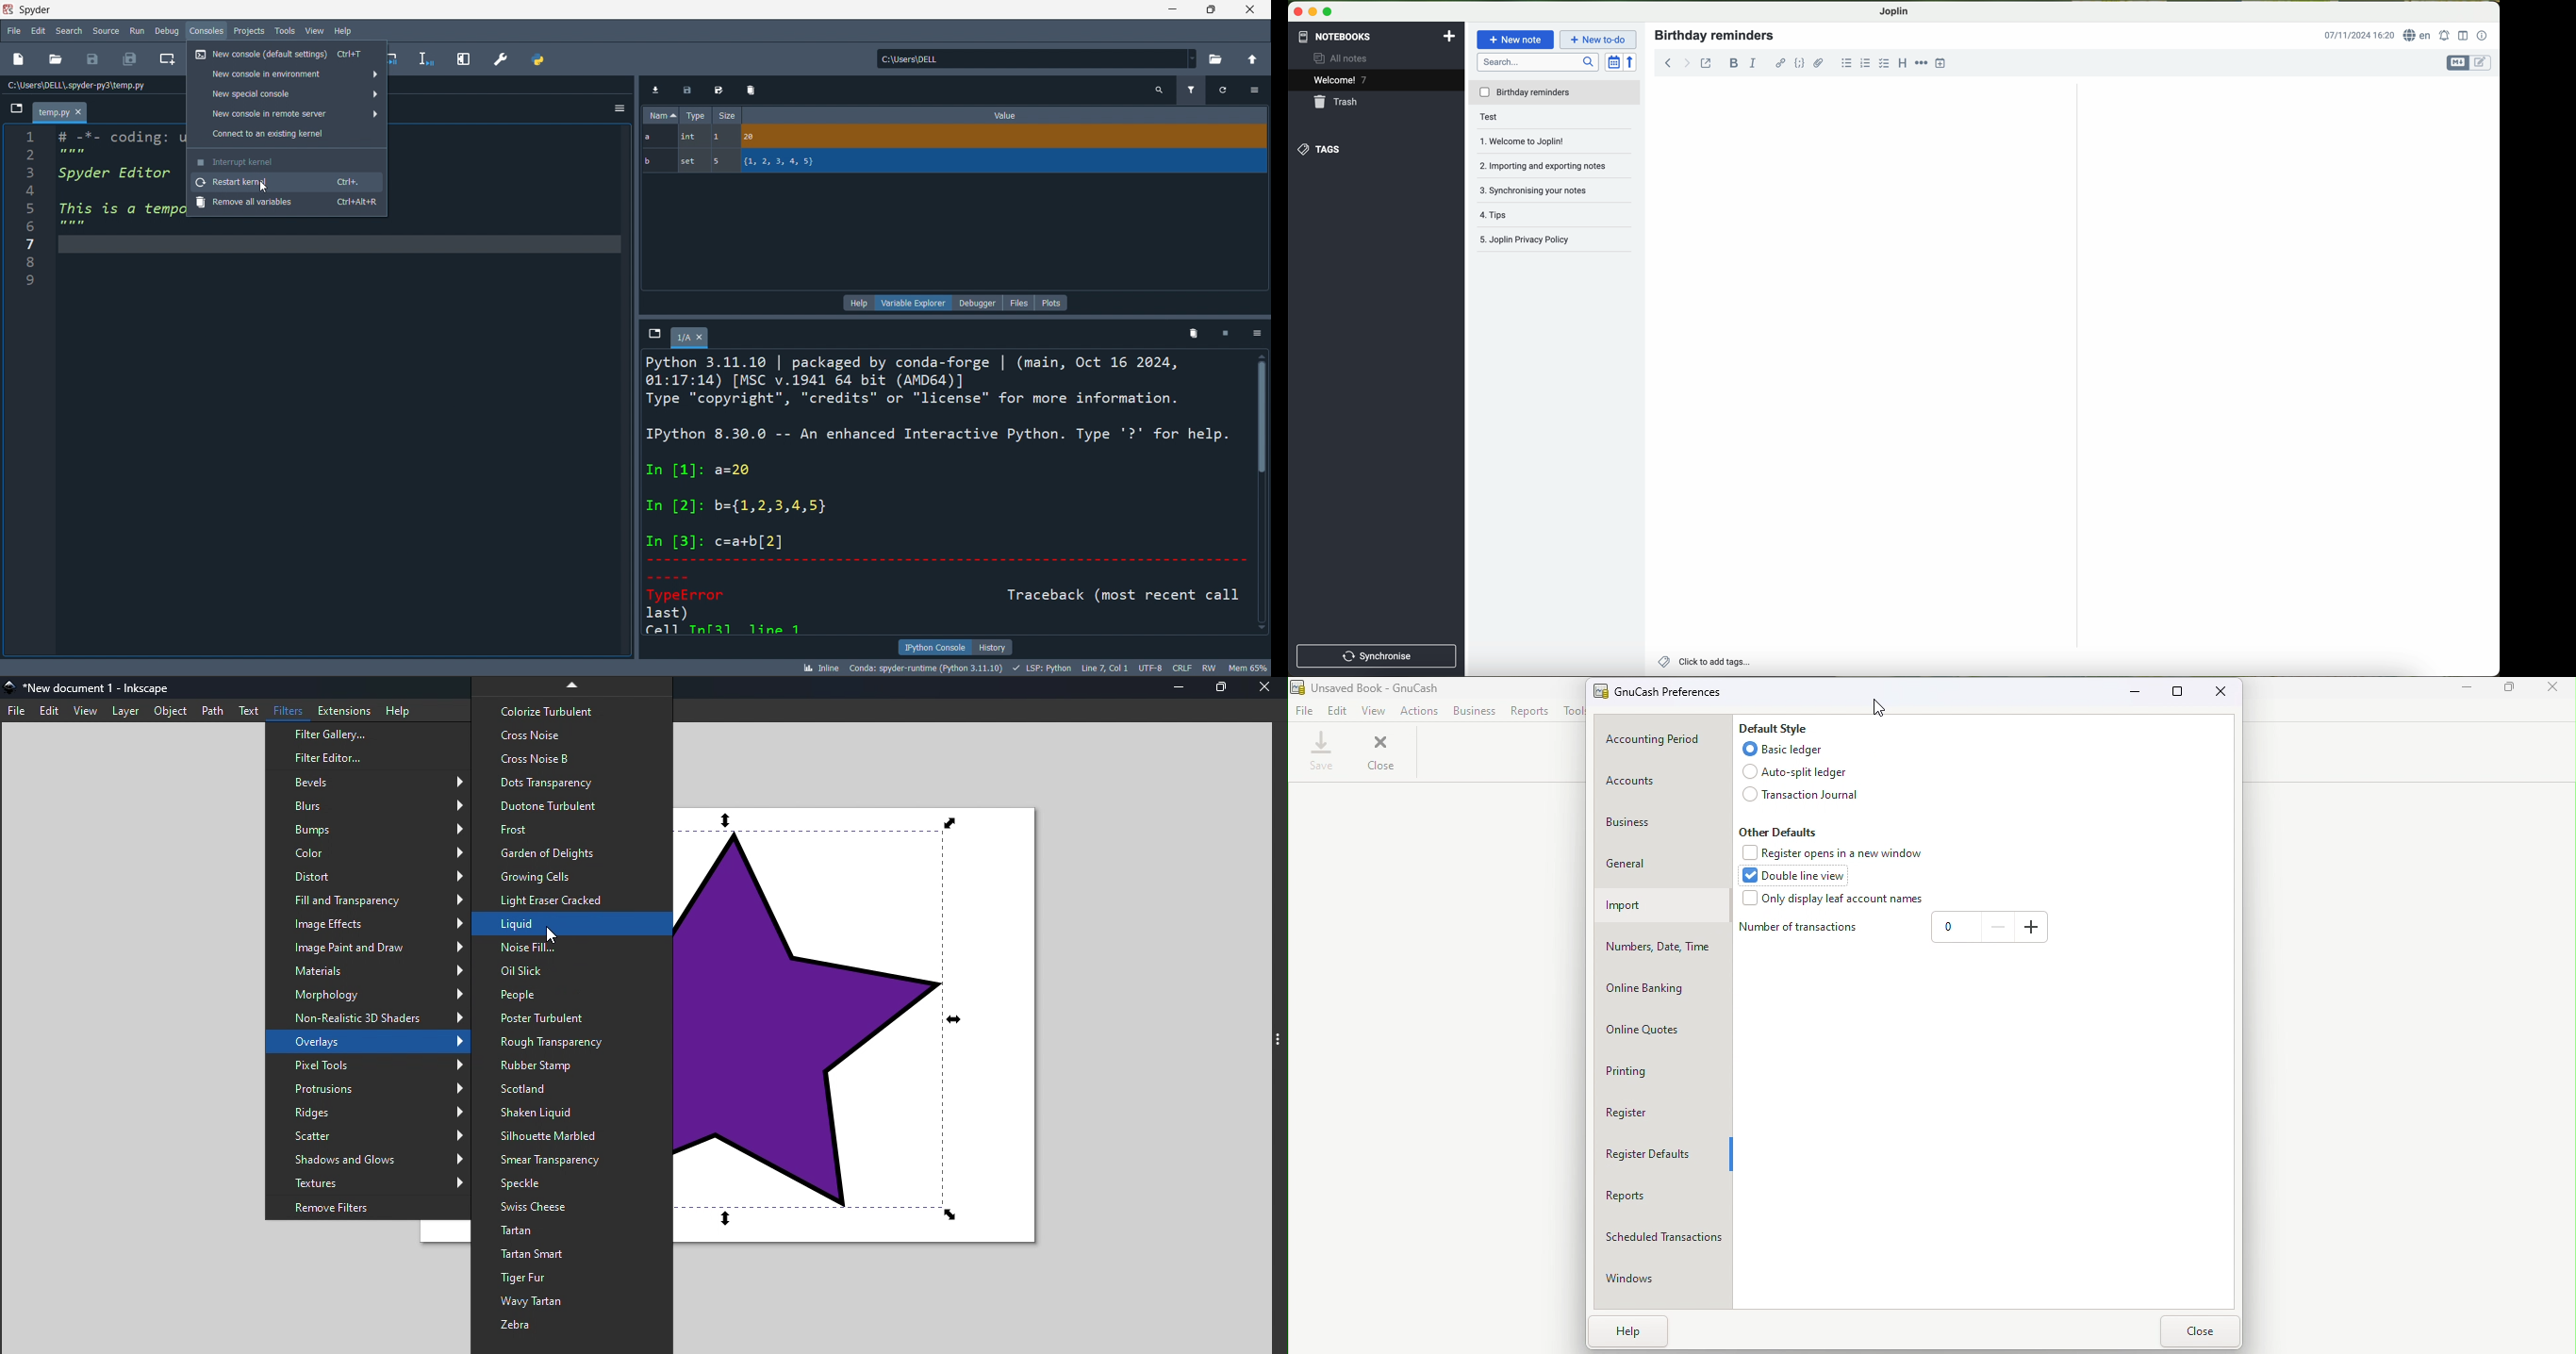  Describe the element at coordinates (1018, 303) in the screenshot. I see `files` at that location.